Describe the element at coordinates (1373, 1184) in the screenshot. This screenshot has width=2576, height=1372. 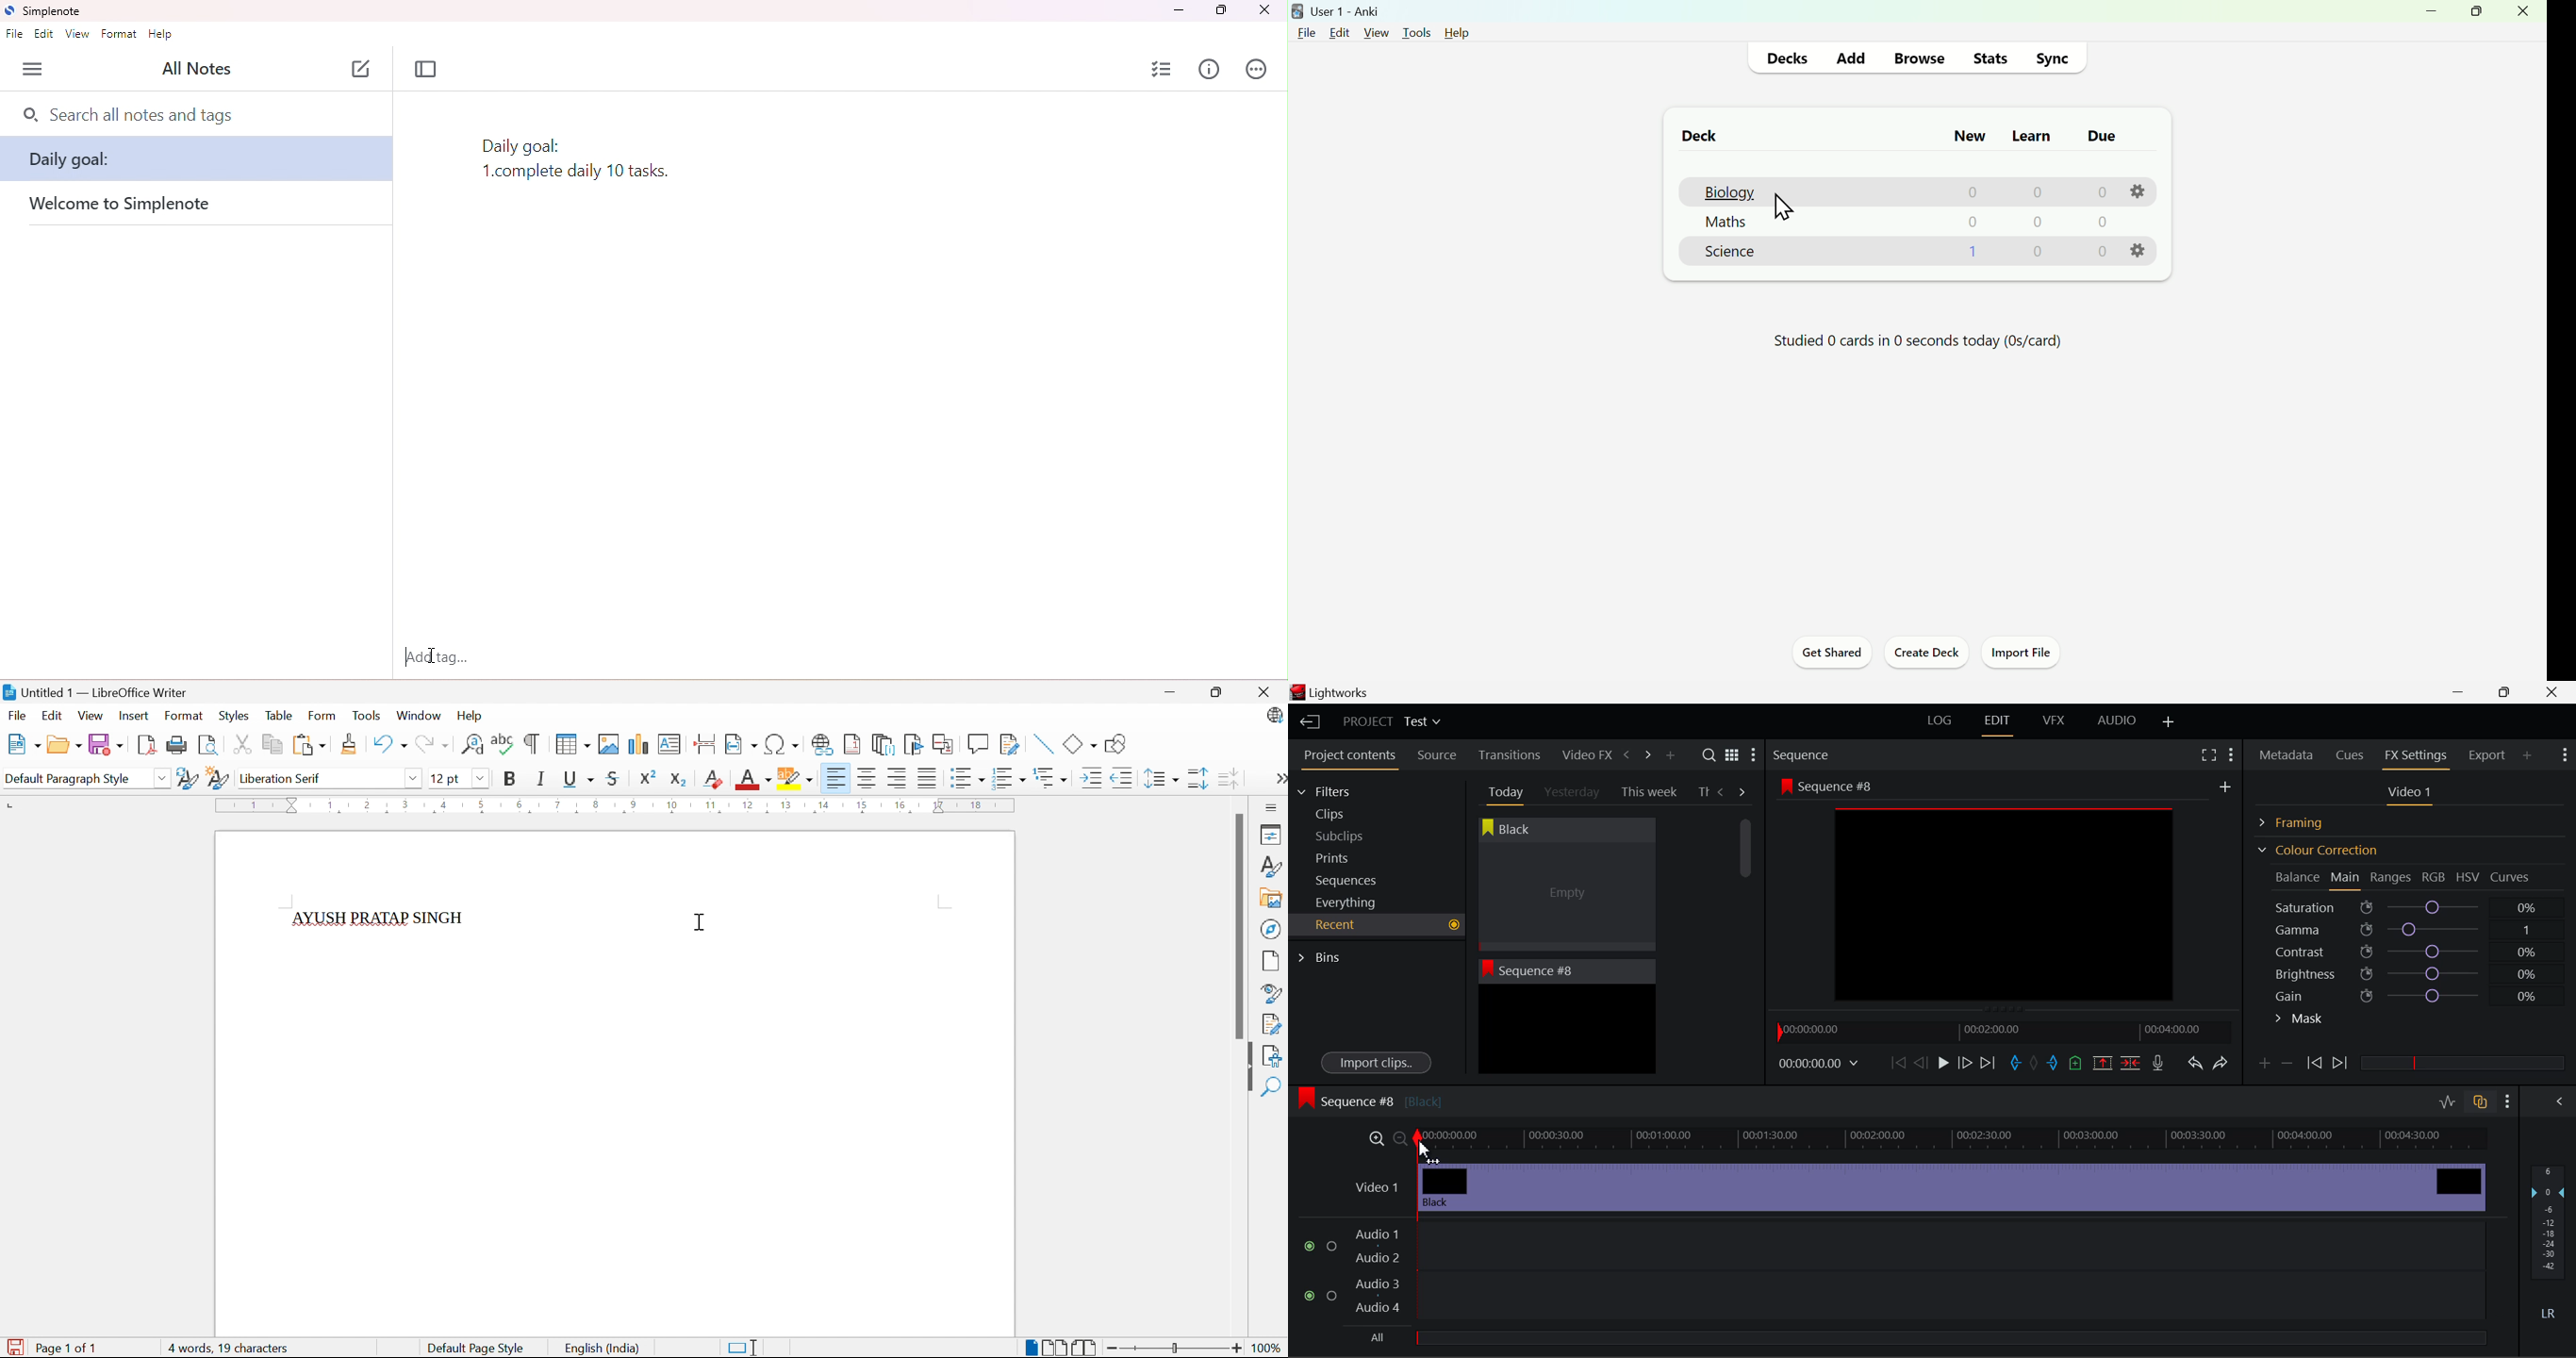
I see `Video 1` at that location.